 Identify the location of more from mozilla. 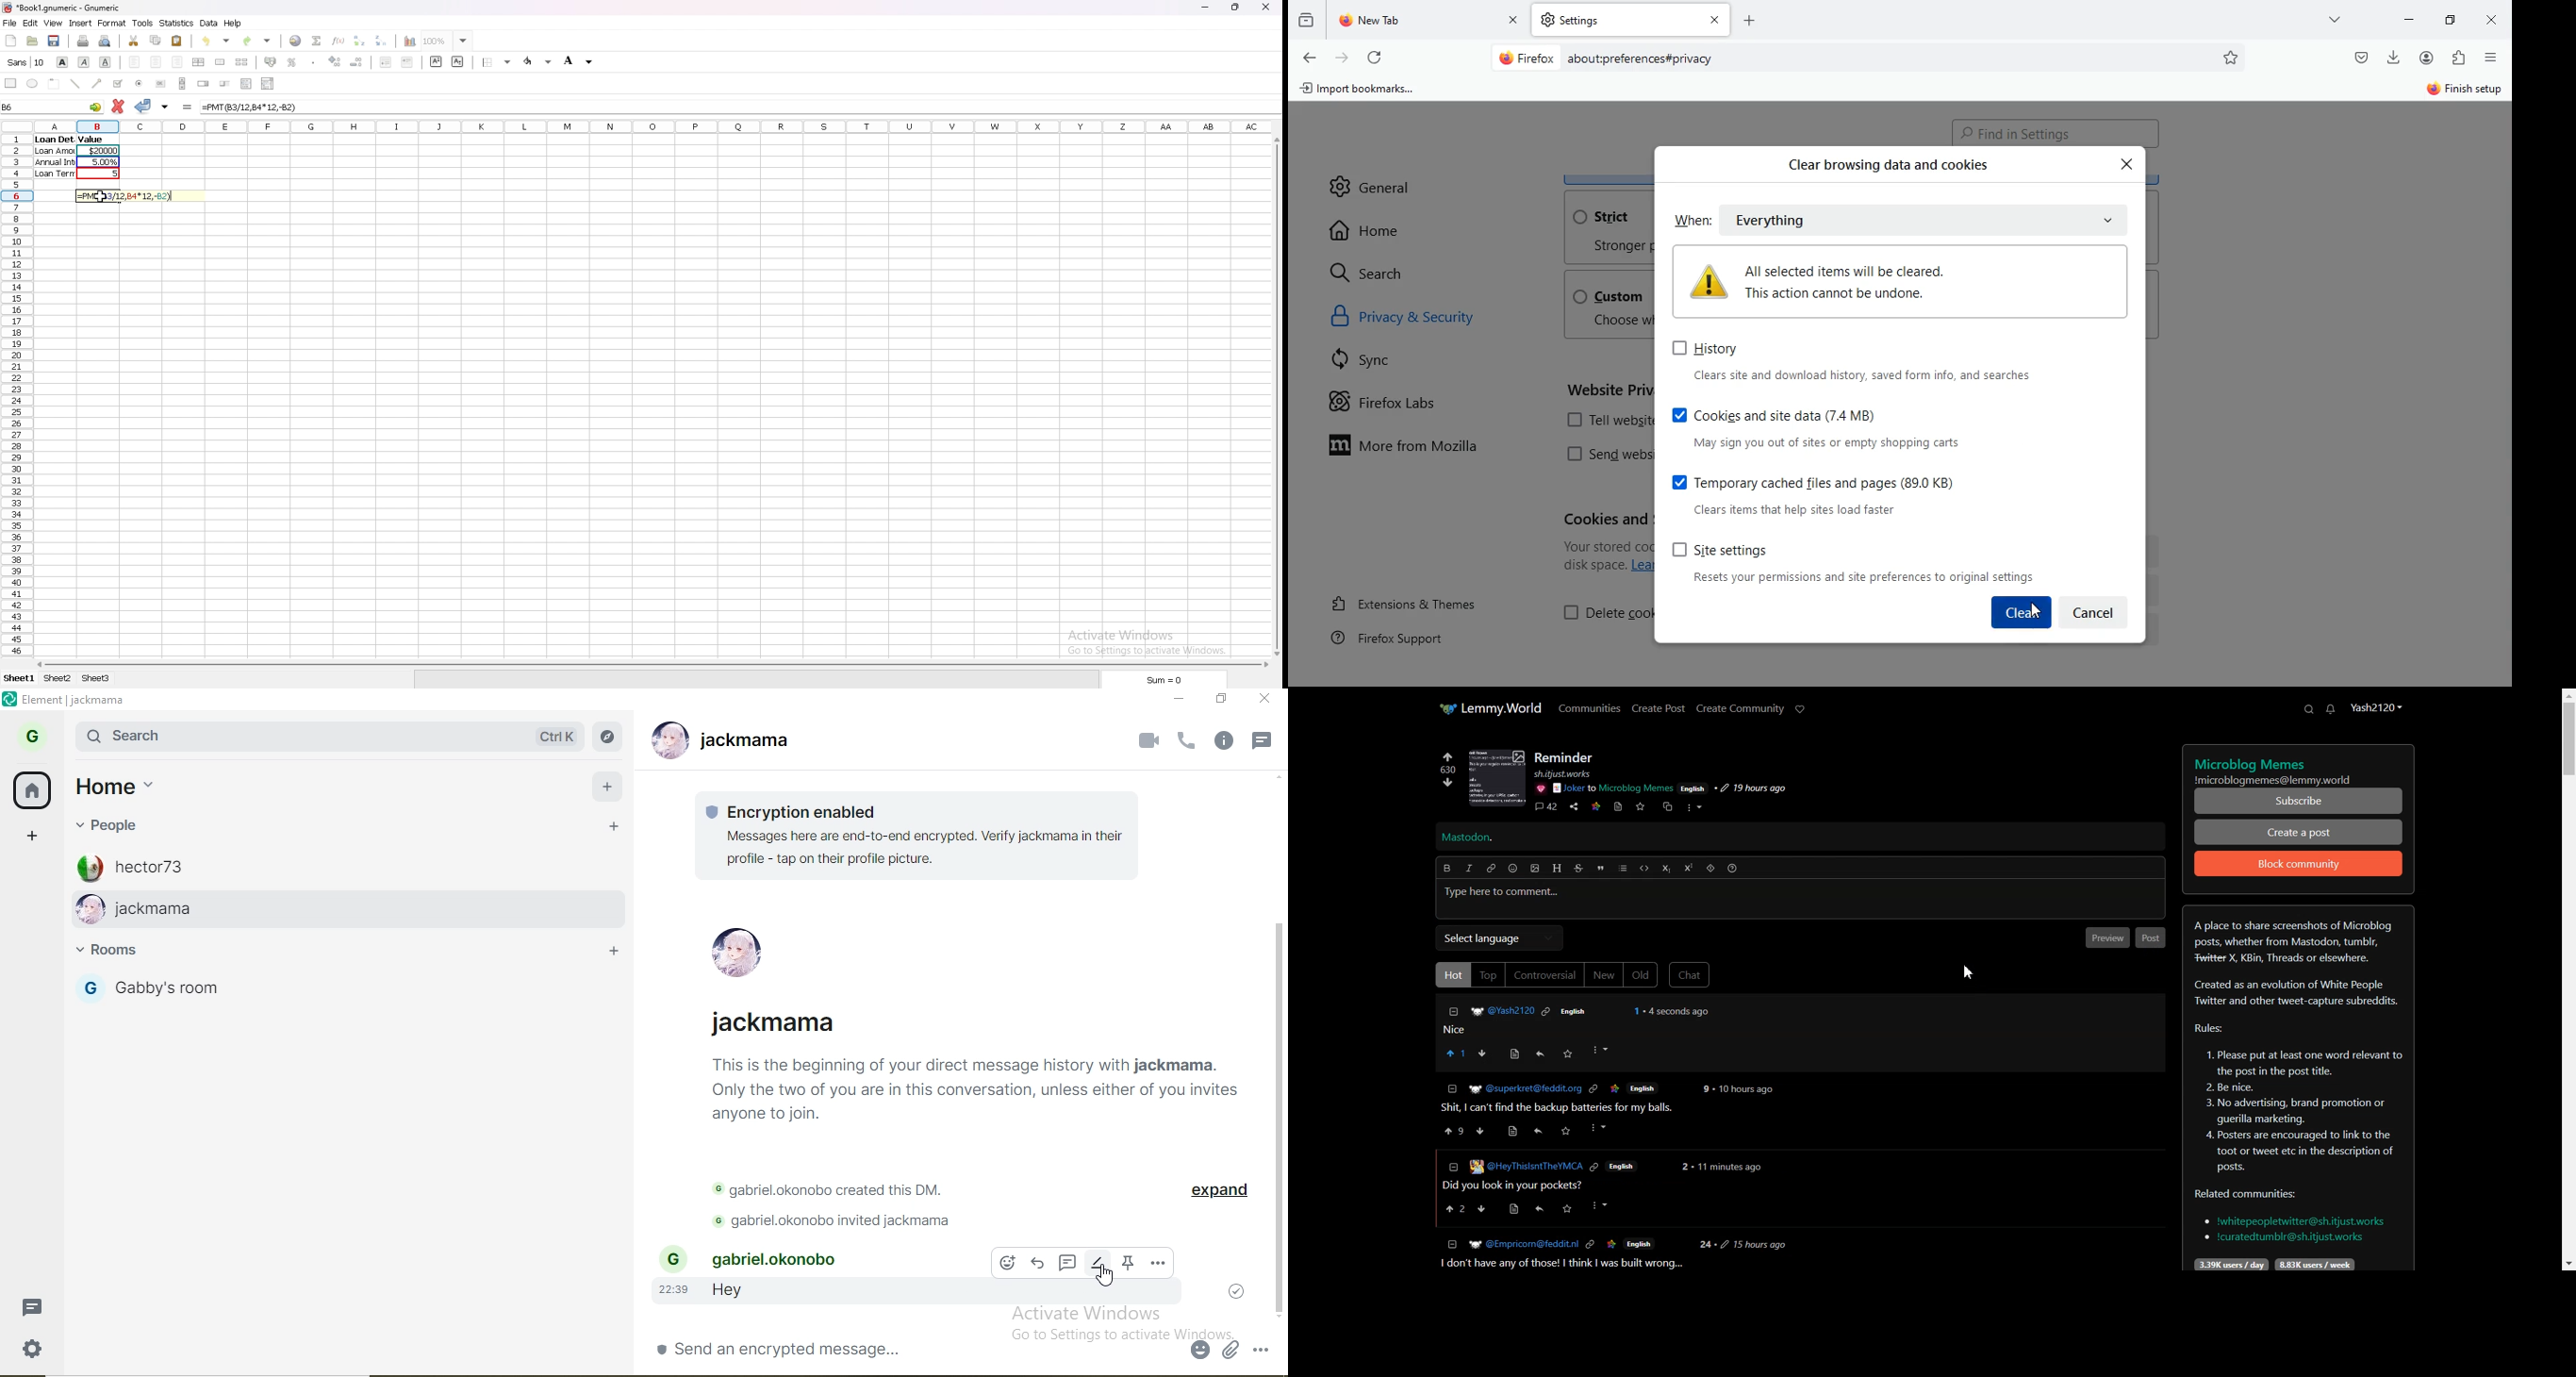
(1419, 448).